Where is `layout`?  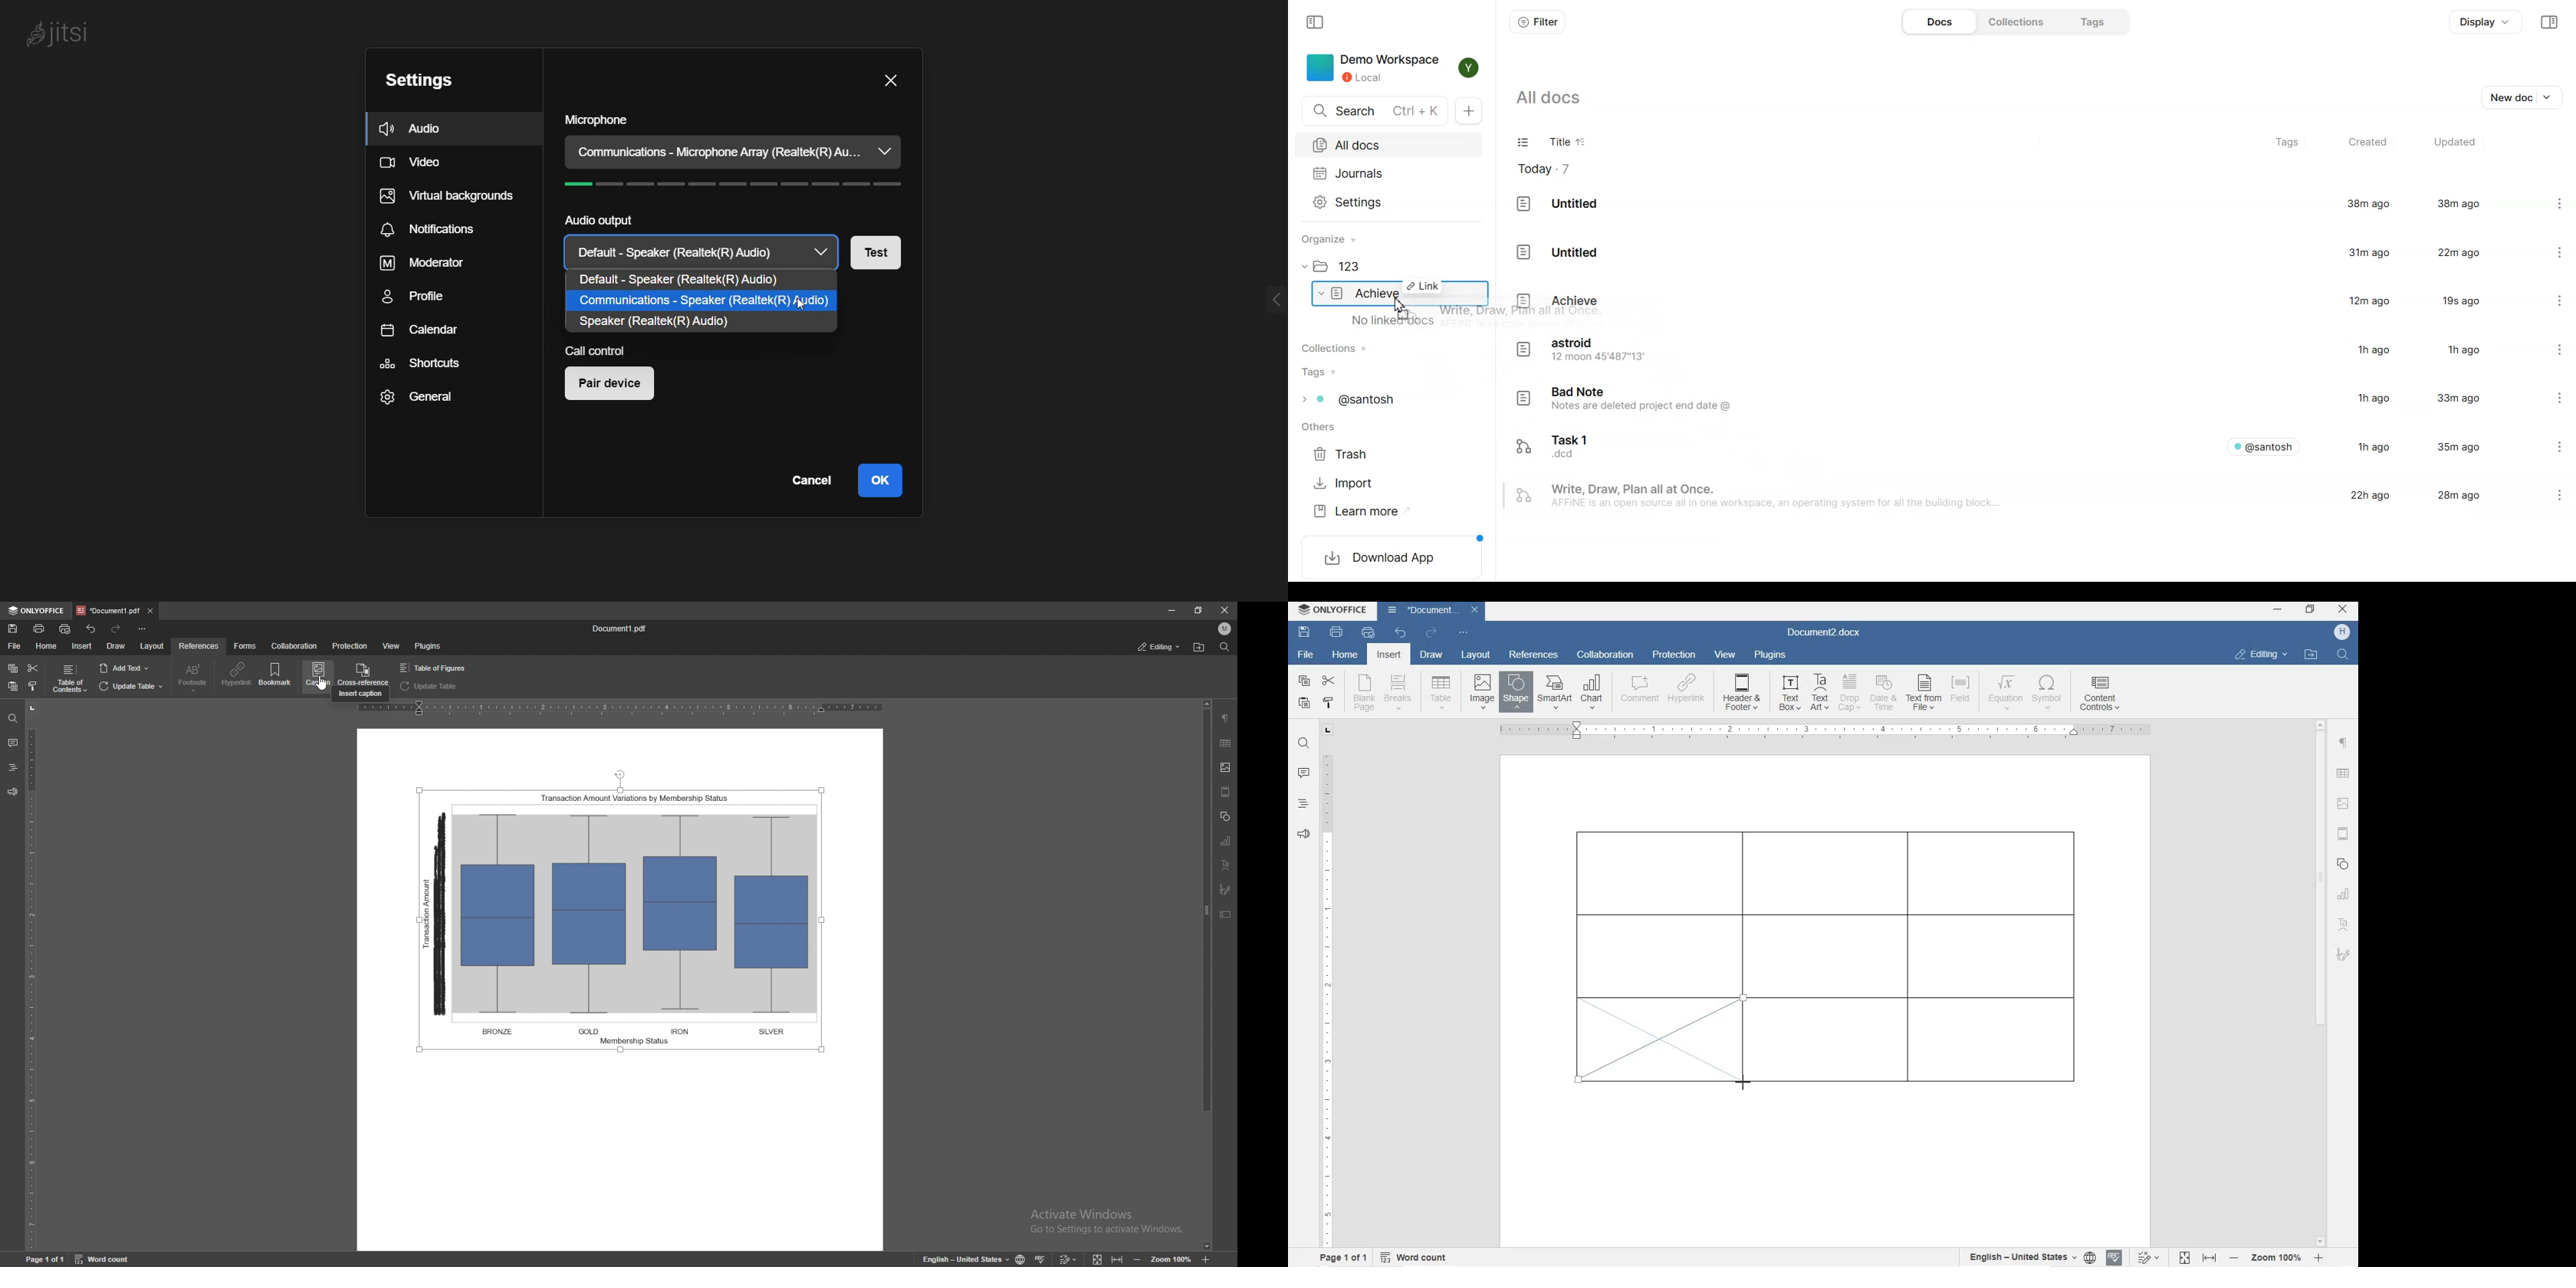
layout is located at coordinates (153, 646).